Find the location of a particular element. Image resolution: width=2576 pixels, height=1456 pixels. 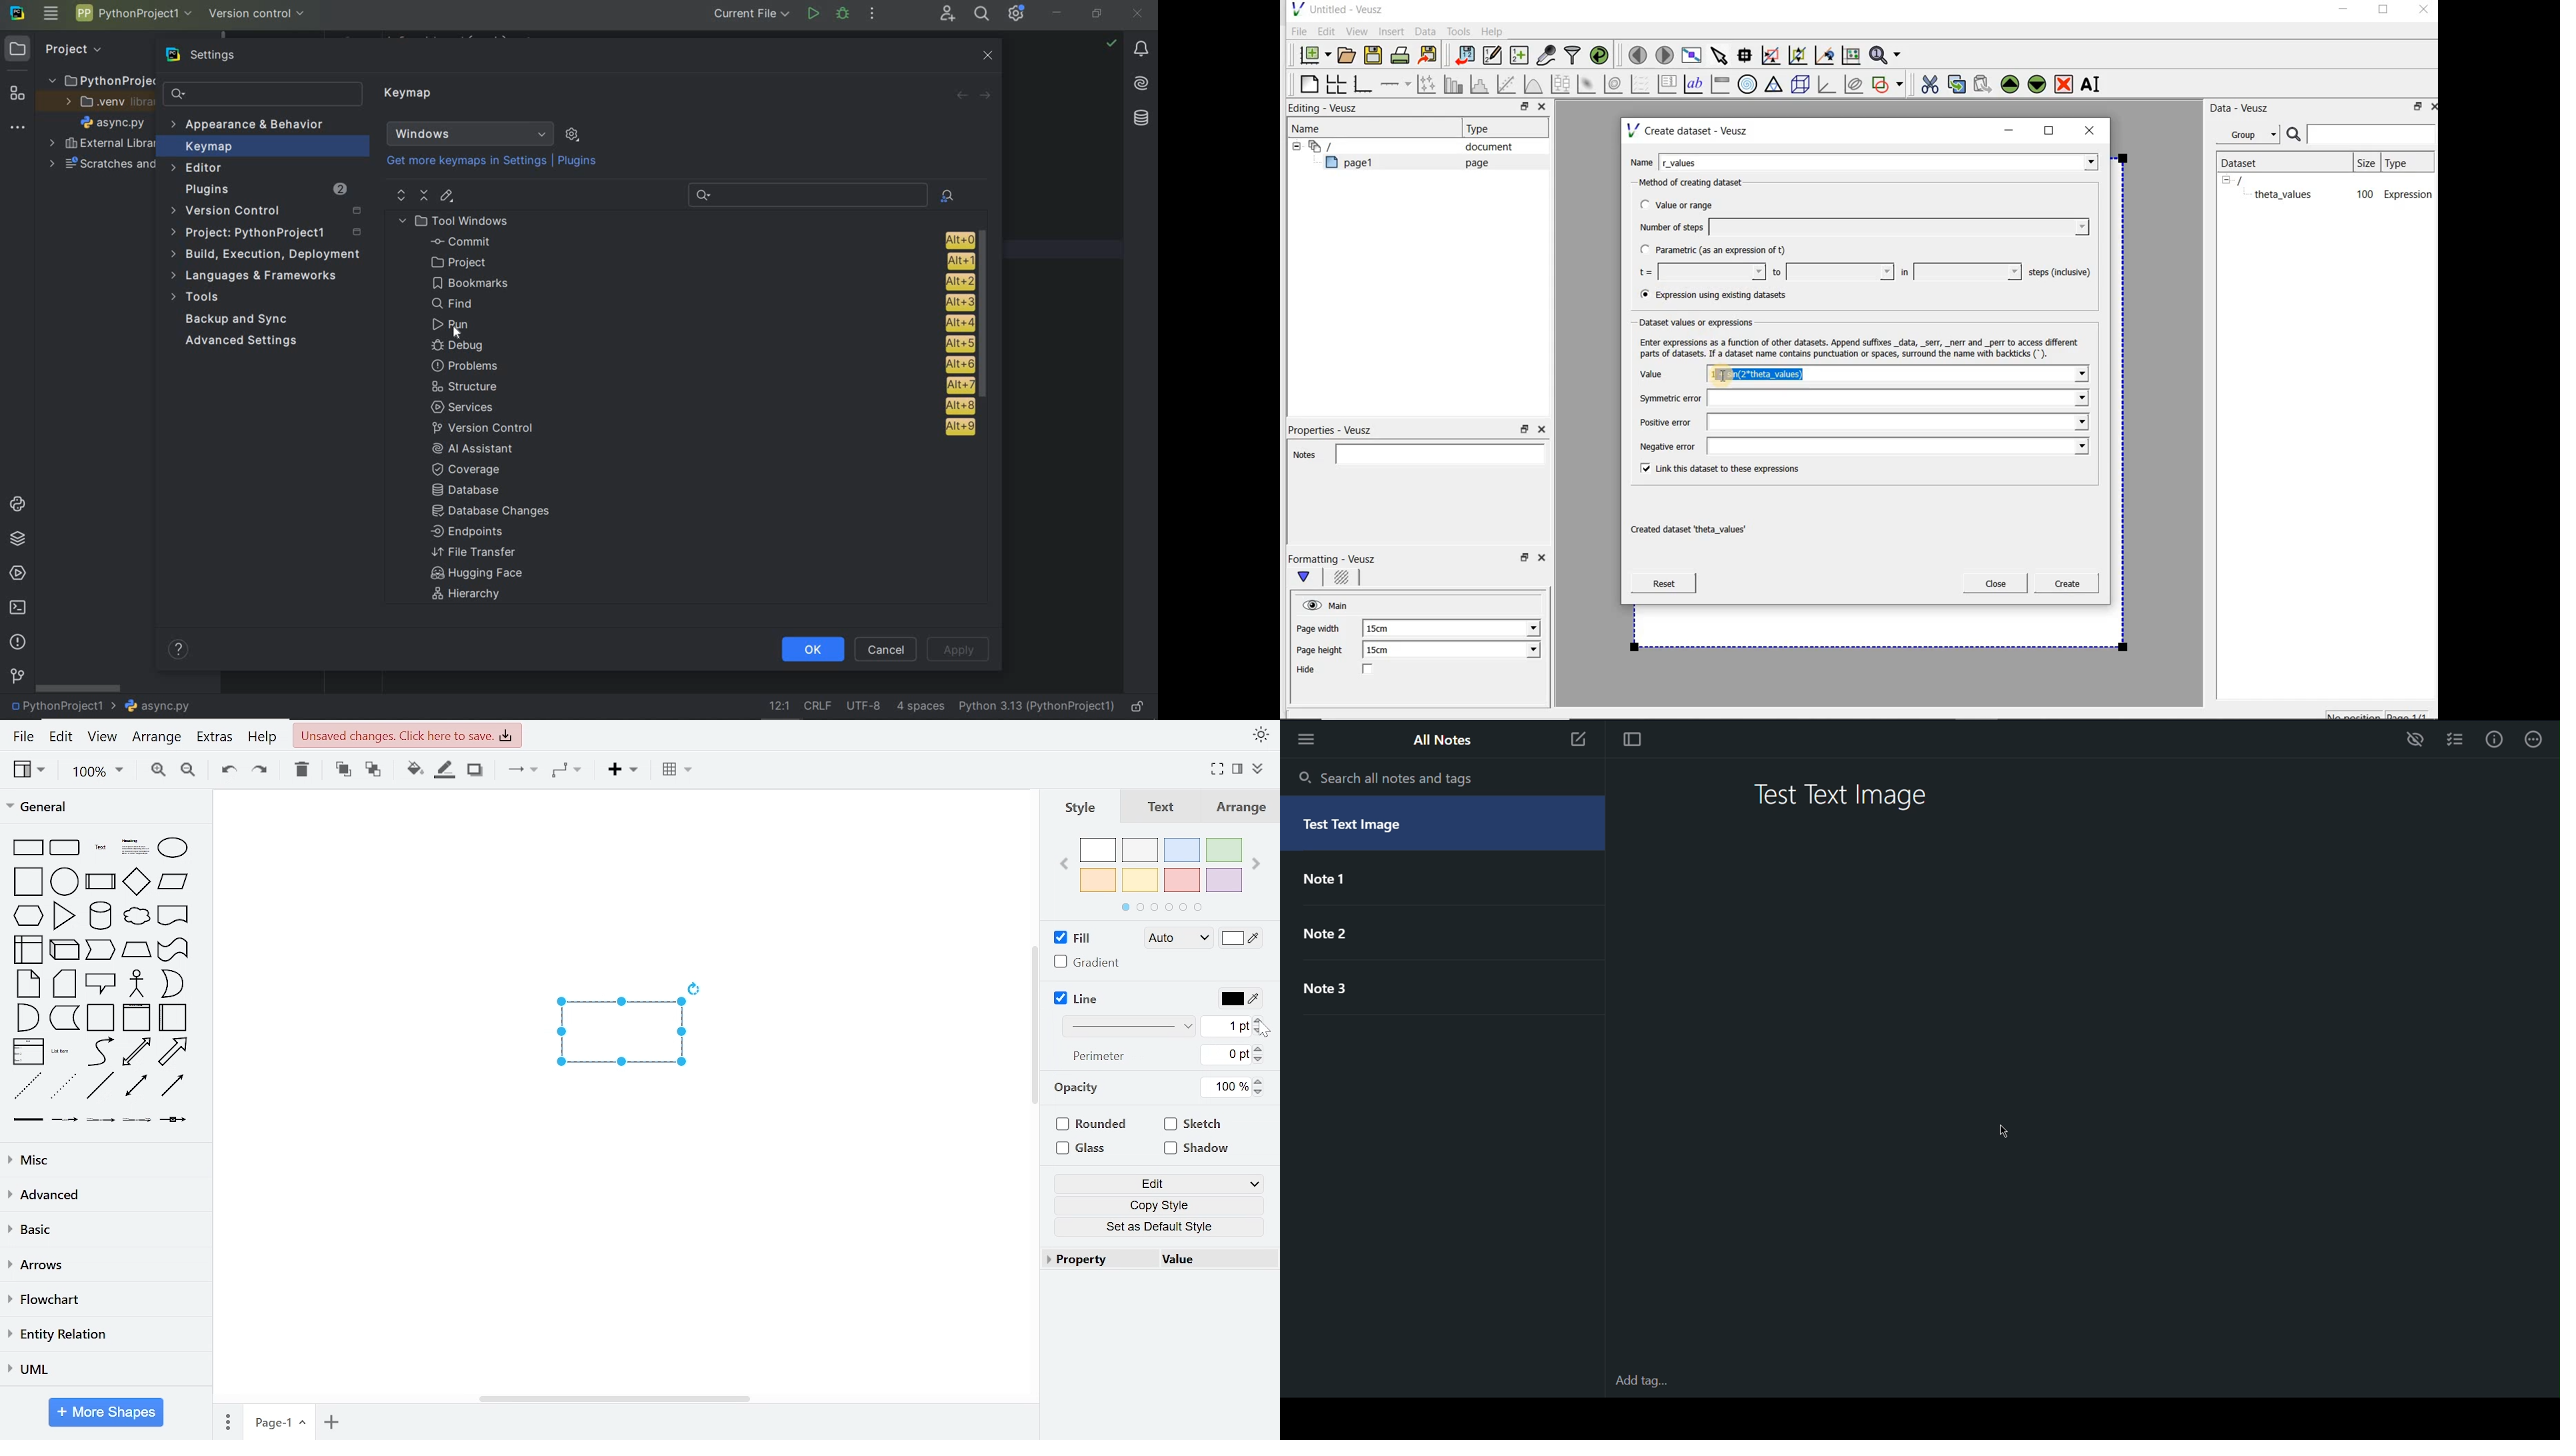

shadow is located at coordinates (478, 771).